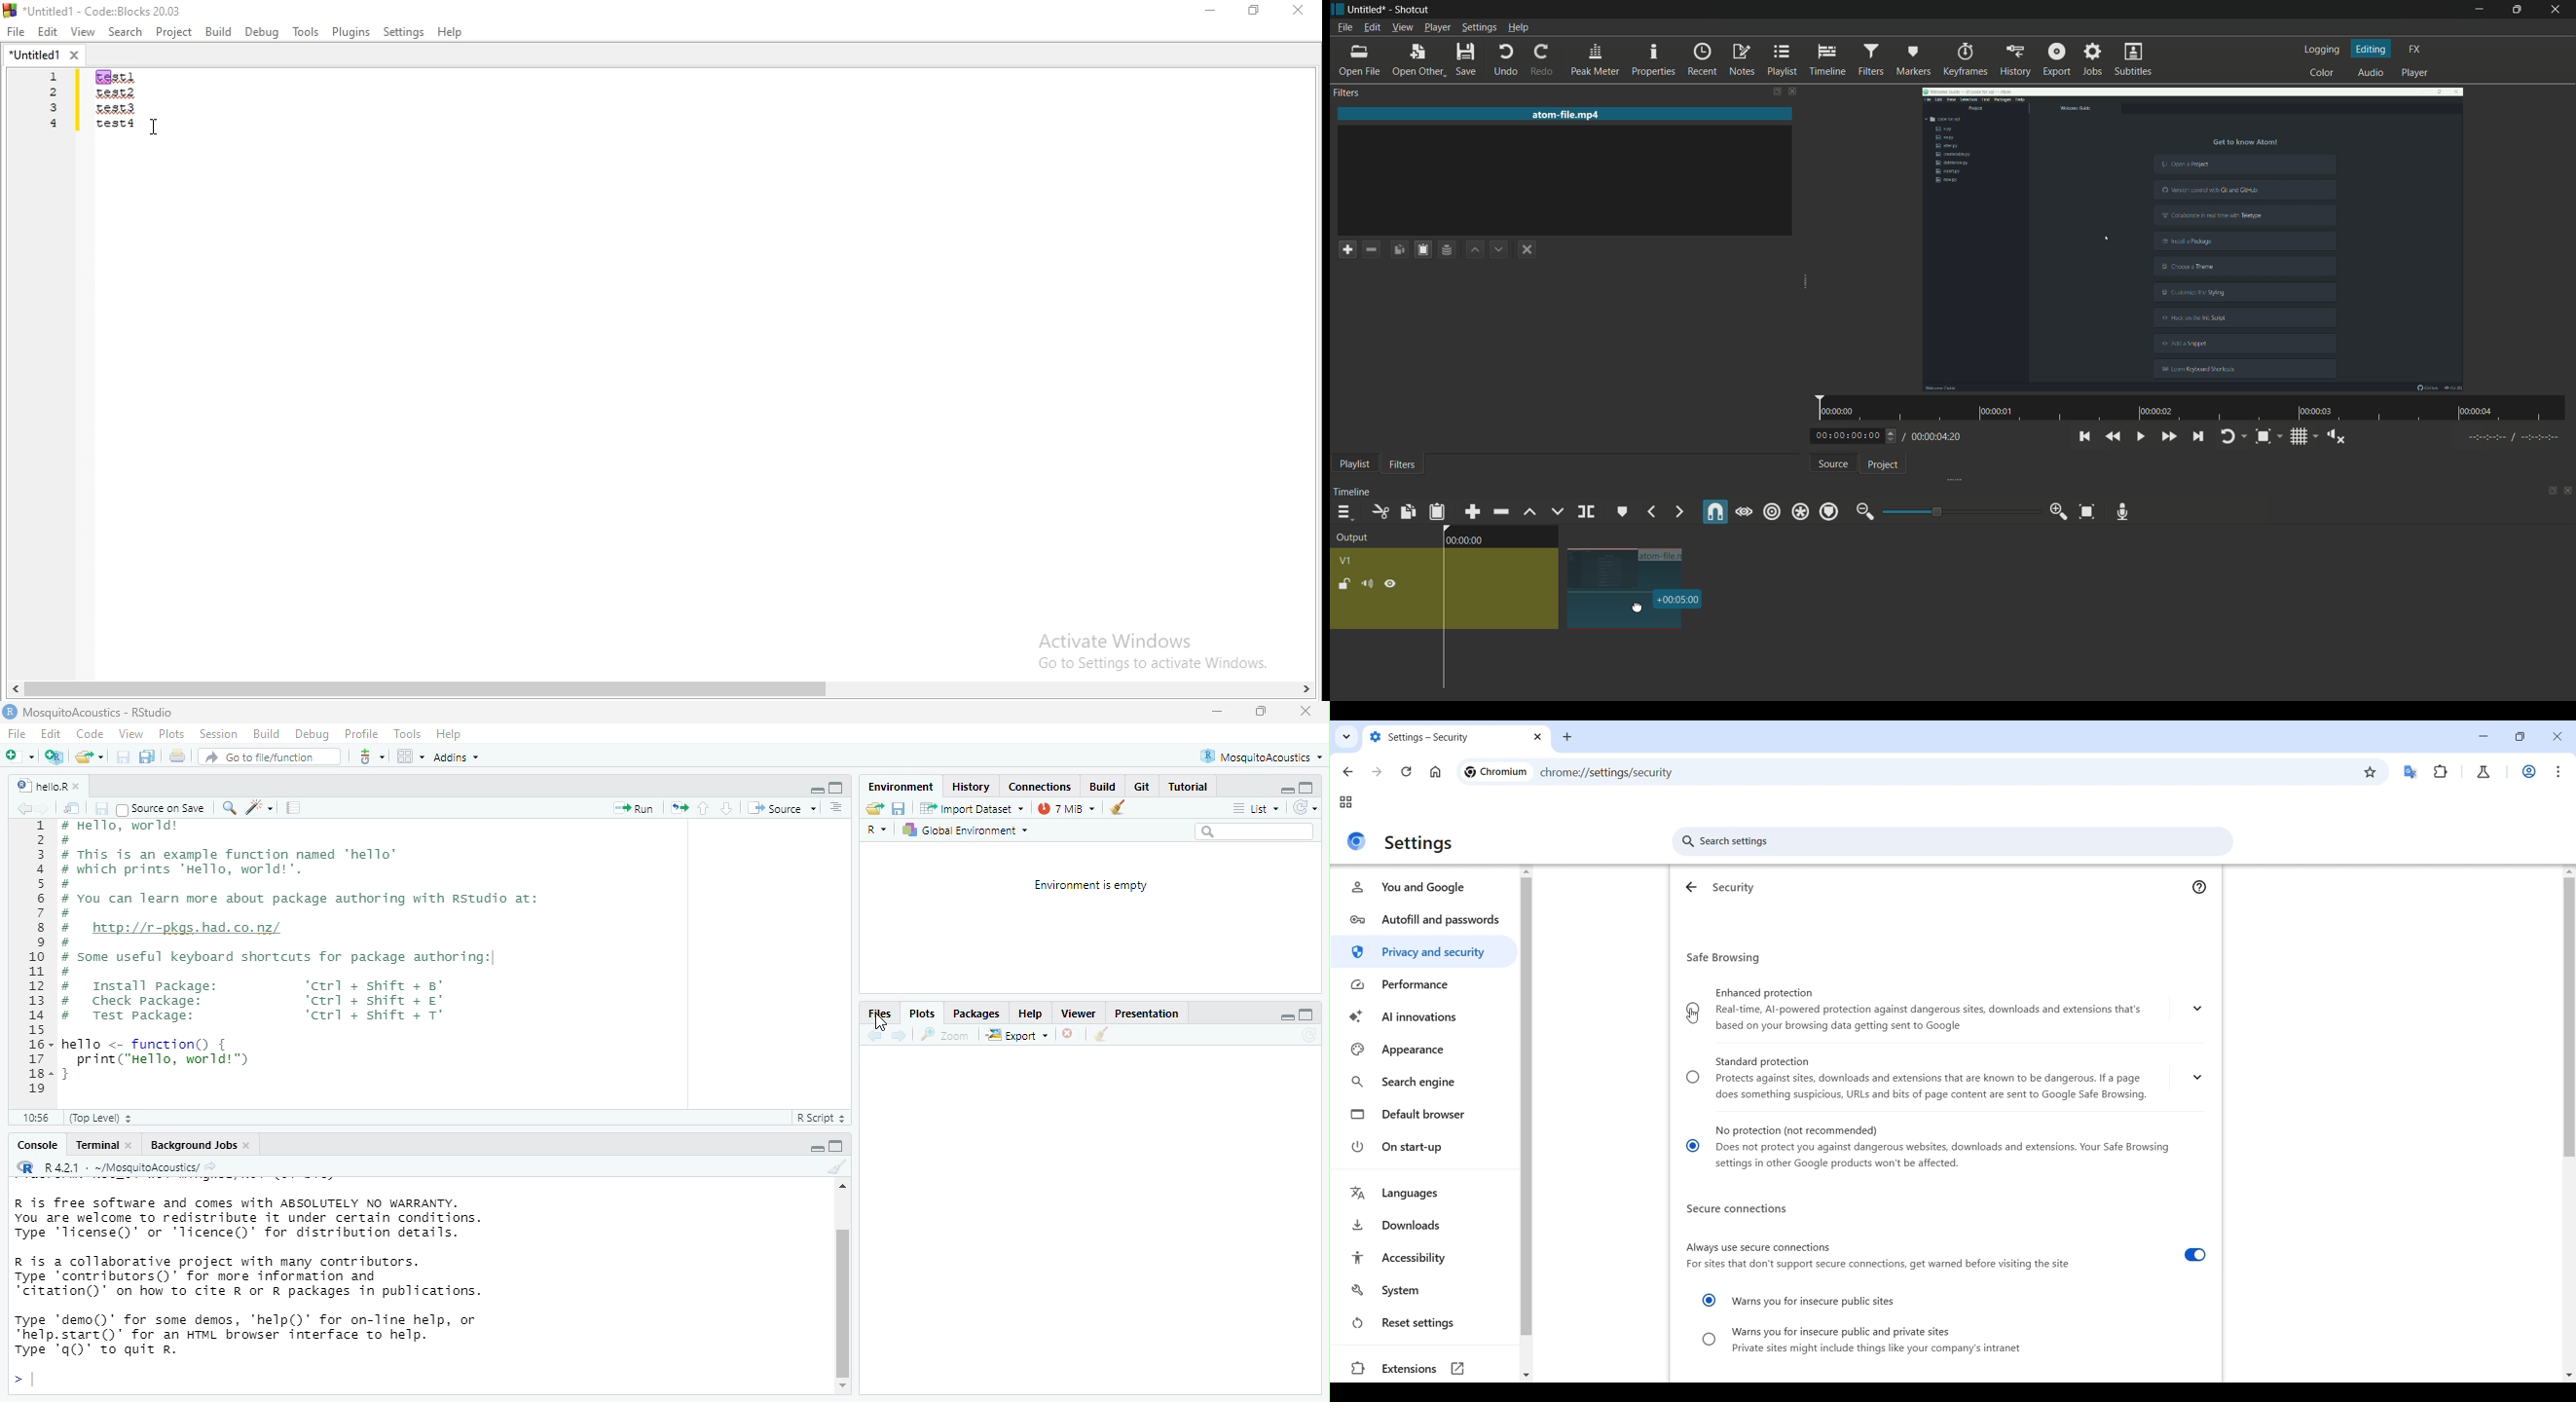 This screenshot has height=1428, width=2576. What do you see at coordinates (902, 1037) in the screenshot?
I see `go forward` at bounding box center [902, 1037].